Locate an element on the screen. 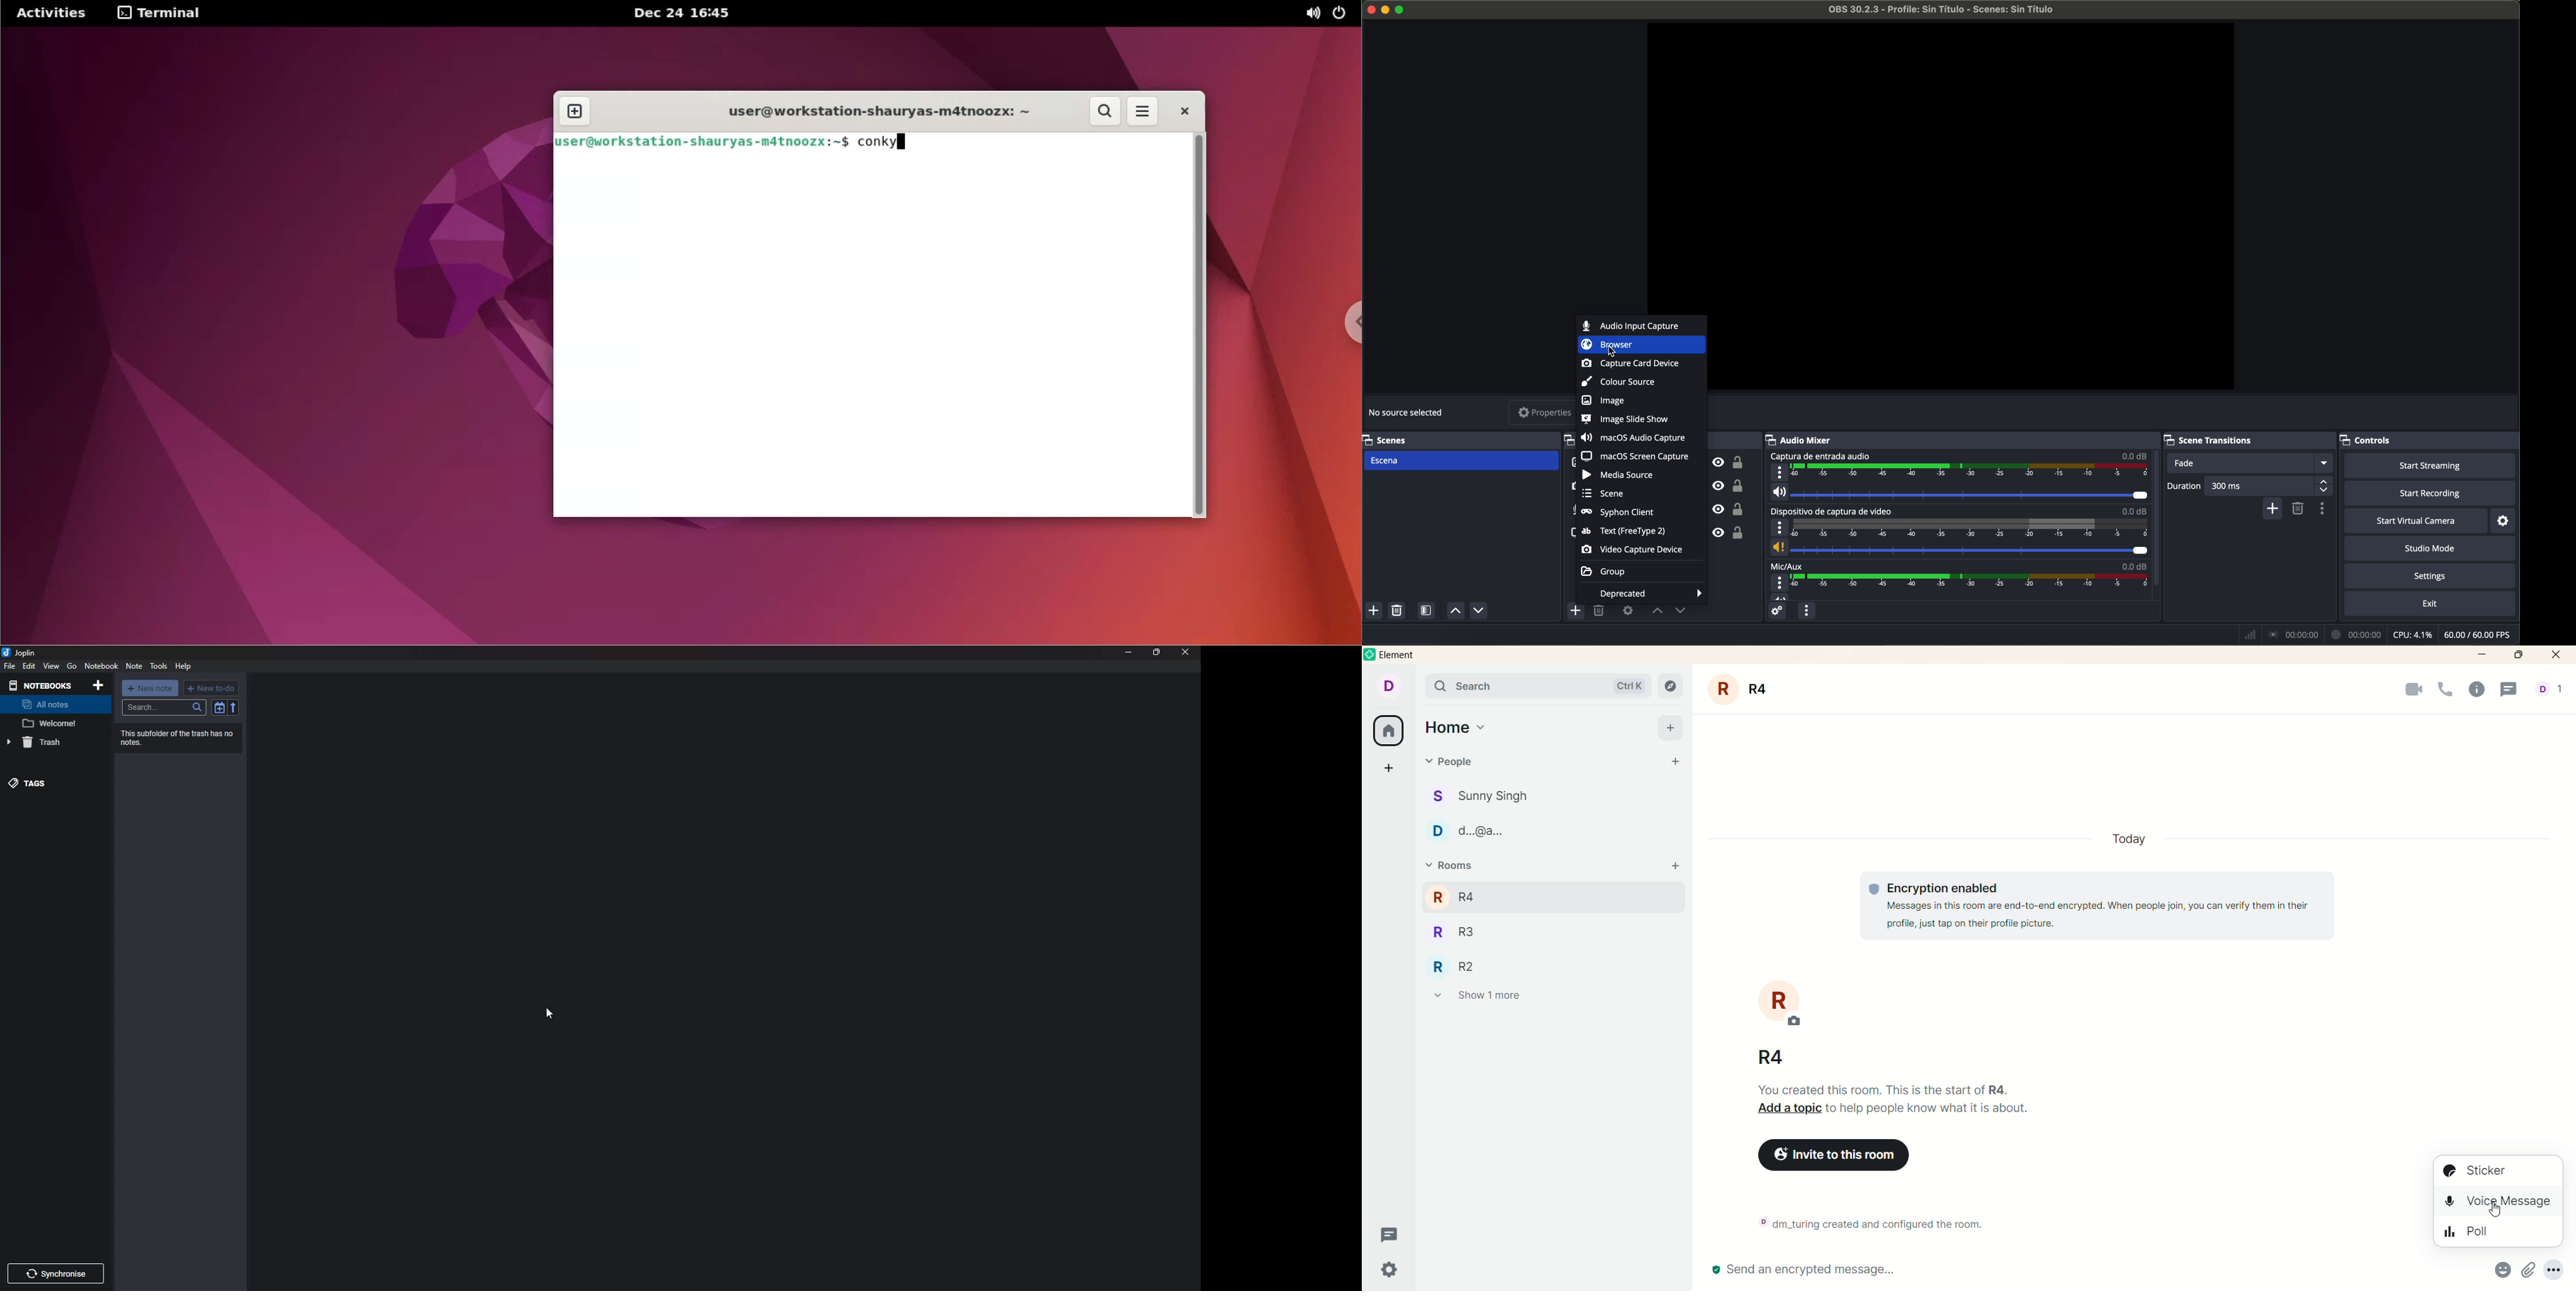  remove selected scenes is located at coordinates (1396, 611).